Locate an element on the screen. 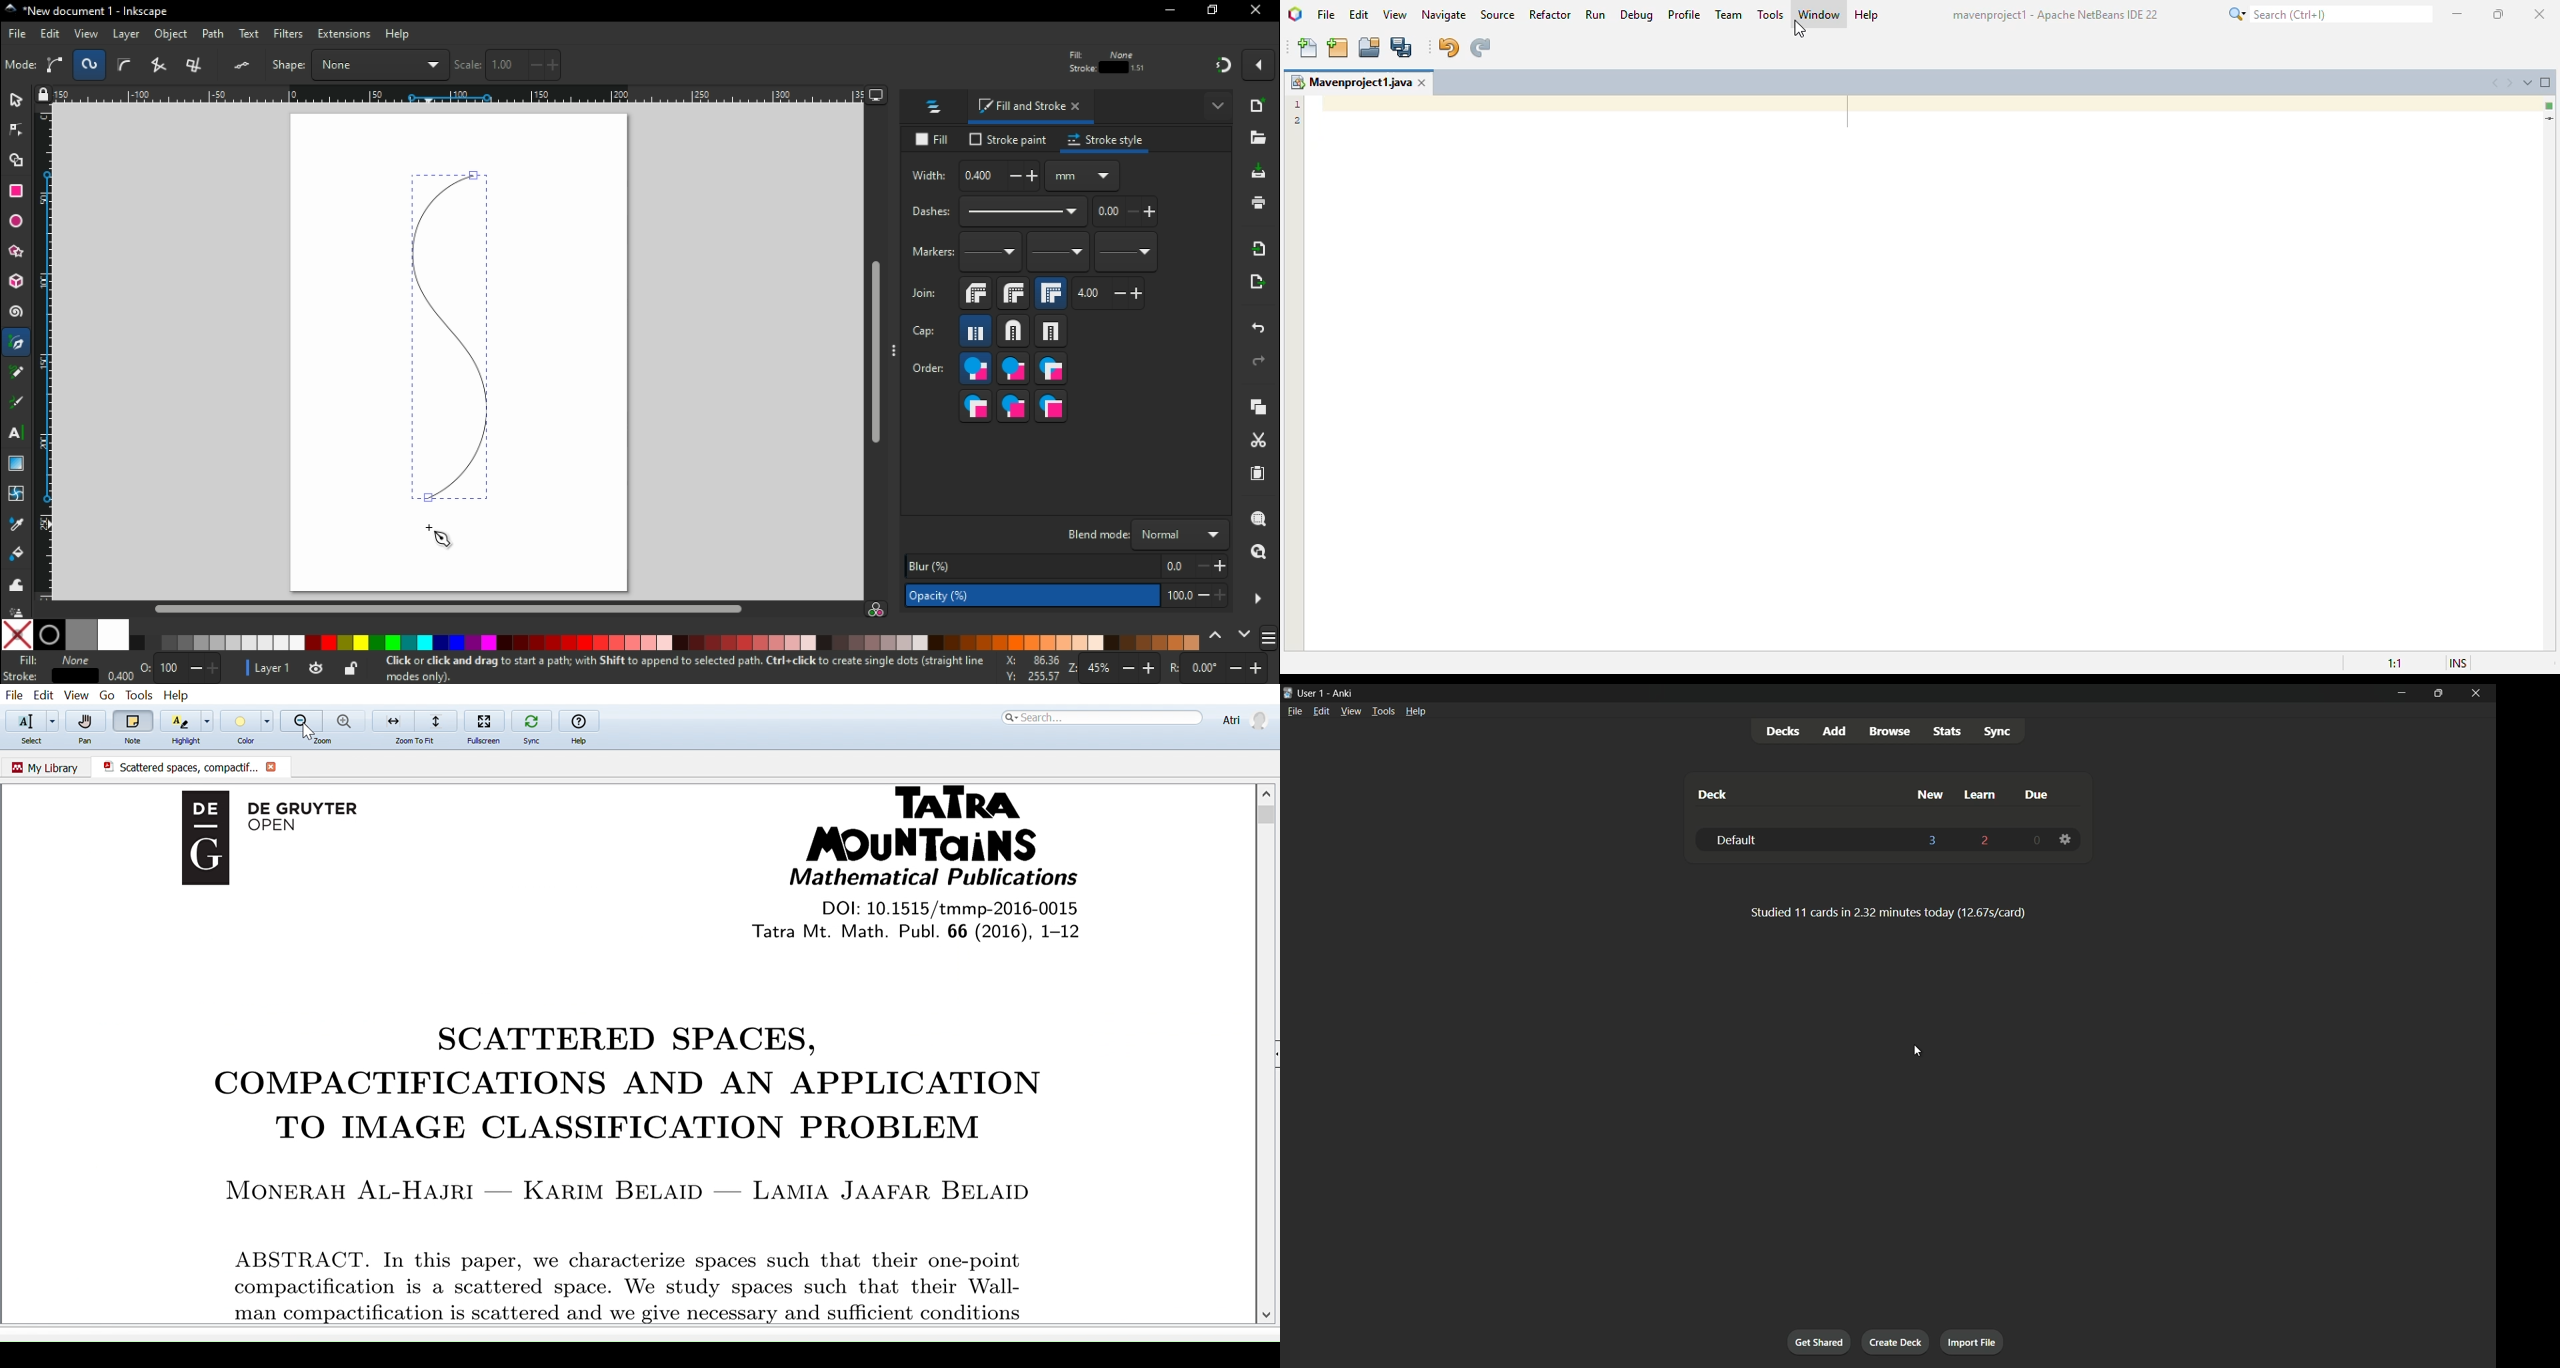 The image size is (2576, 1372). create BSplain path is located at coordinates (128, 68).